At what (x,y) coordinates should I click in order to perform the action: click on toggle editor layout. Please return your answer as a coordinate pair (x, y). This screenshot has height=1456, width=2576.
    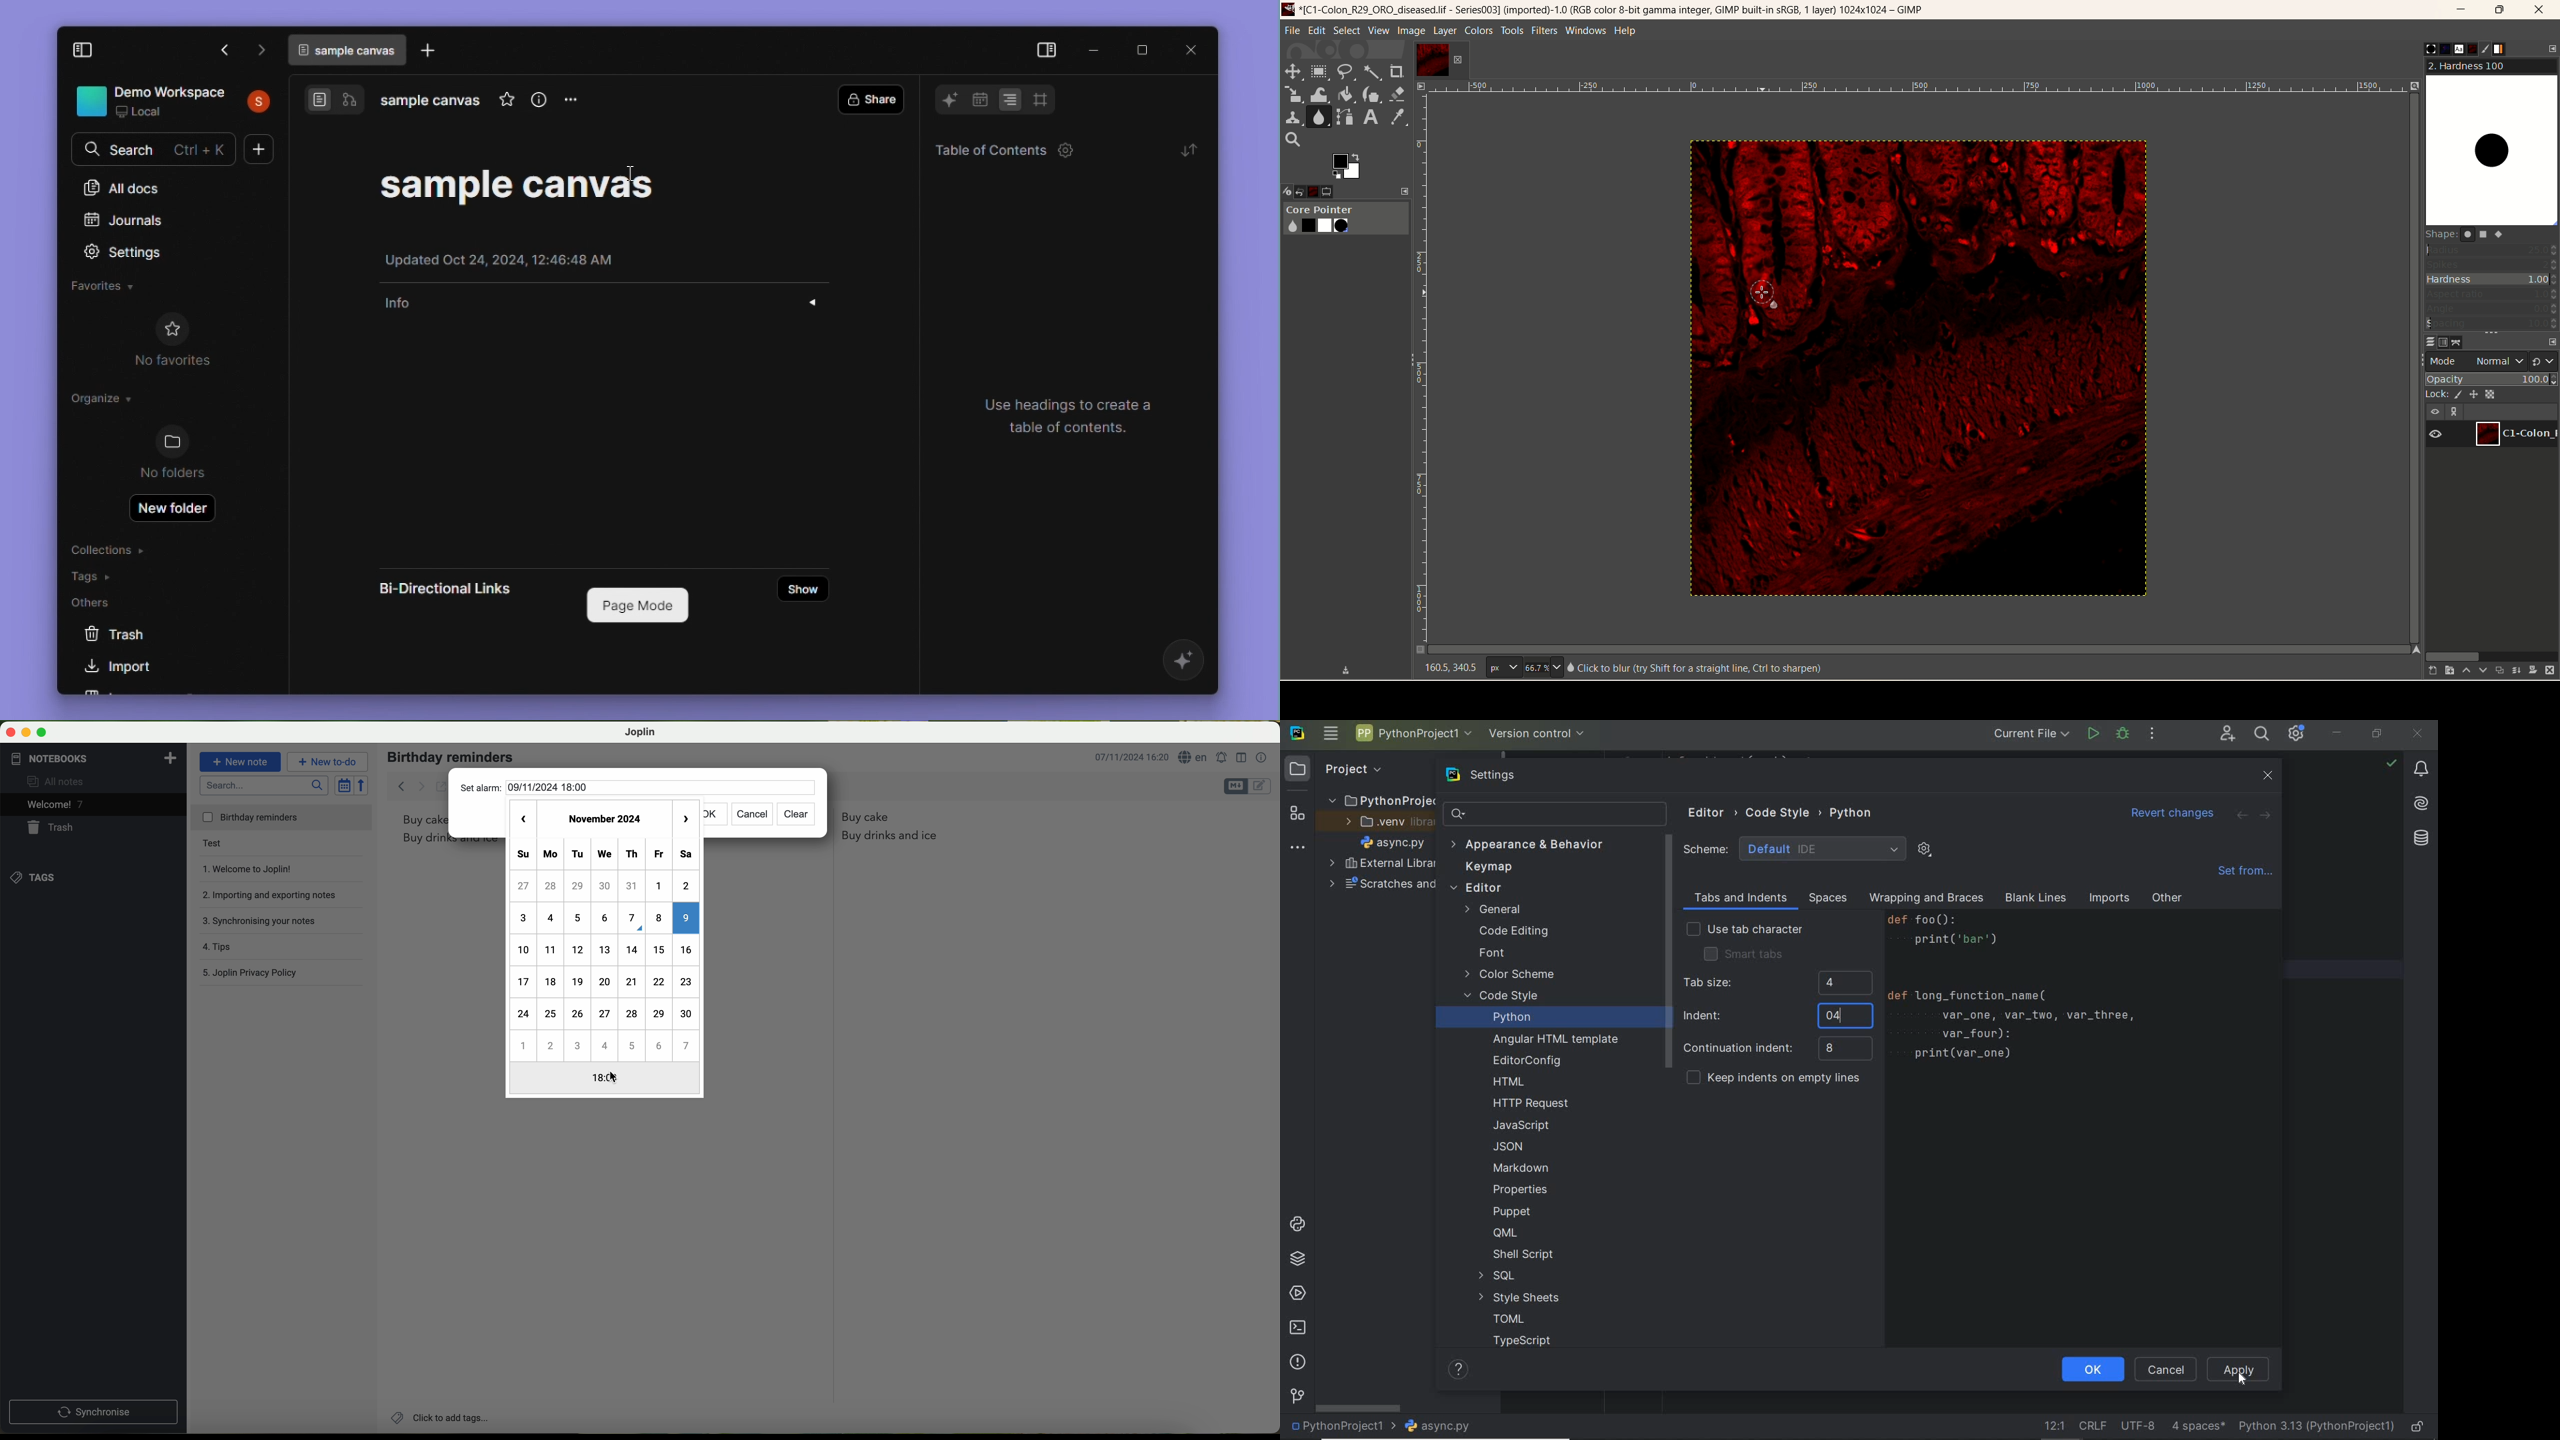
    Looking at the image, I should click on (1238, 757).